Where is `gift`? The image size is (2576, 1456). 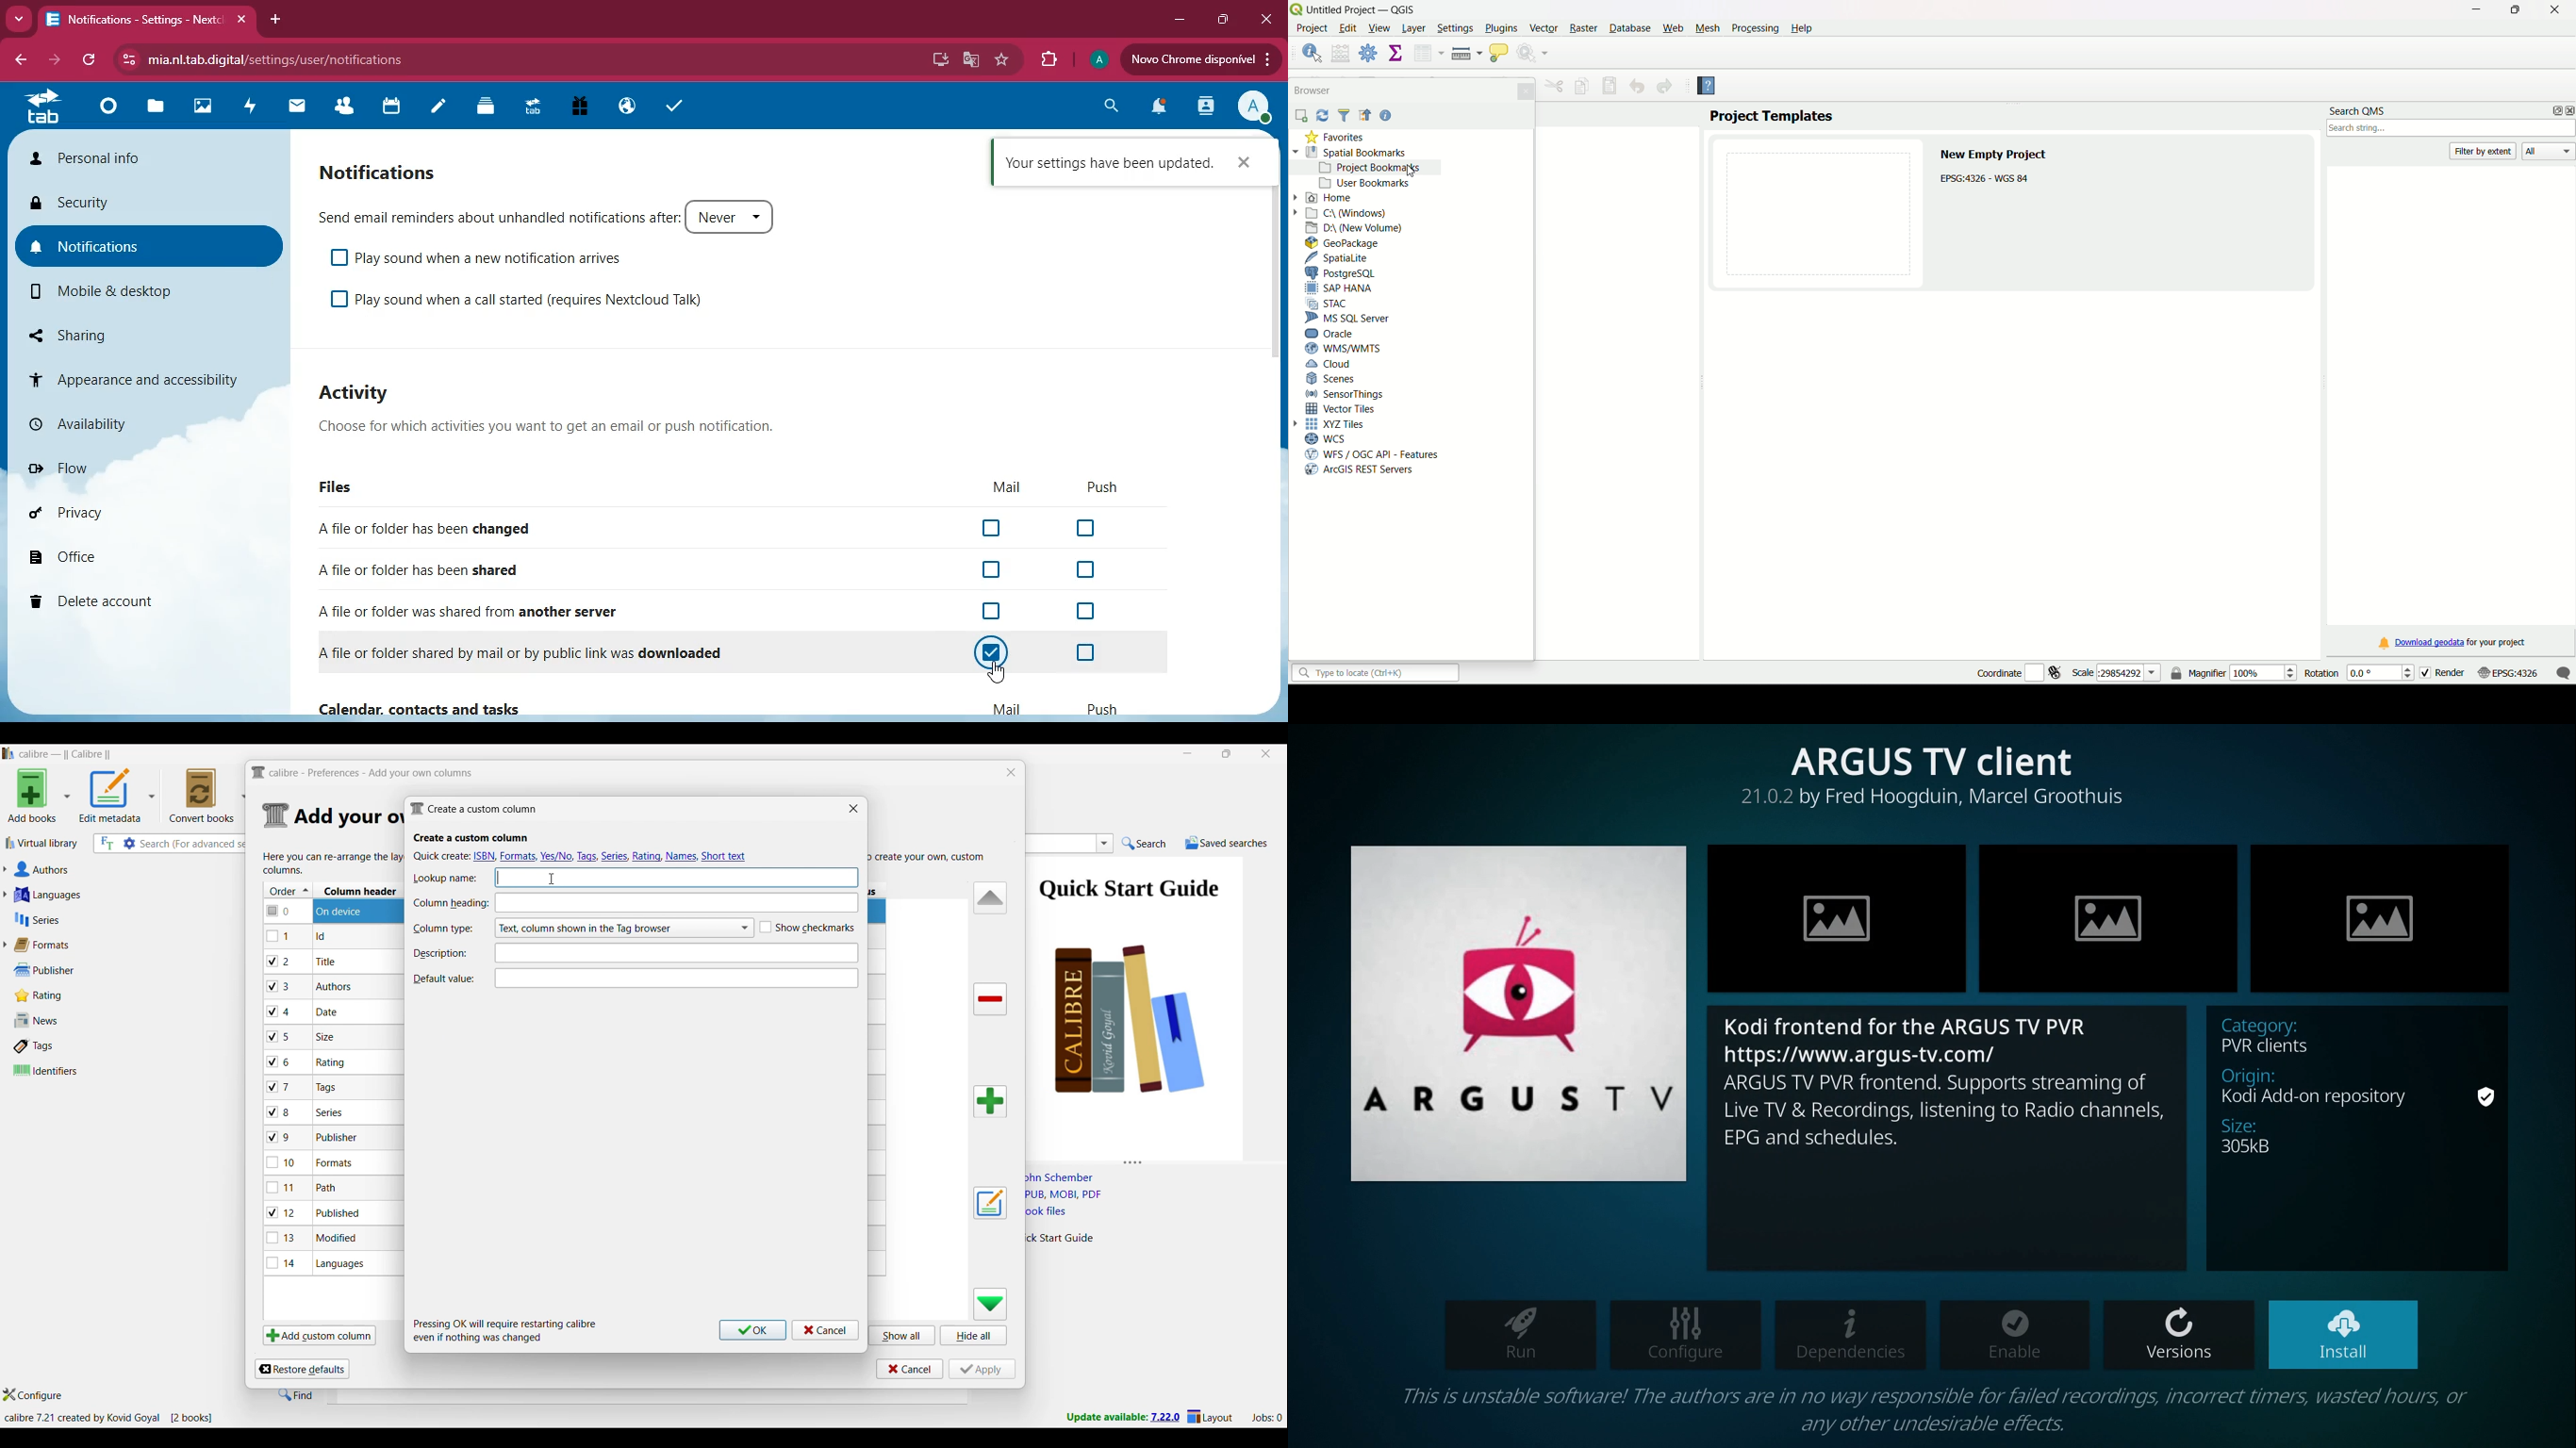
gift is located at coordinates (577, 108).